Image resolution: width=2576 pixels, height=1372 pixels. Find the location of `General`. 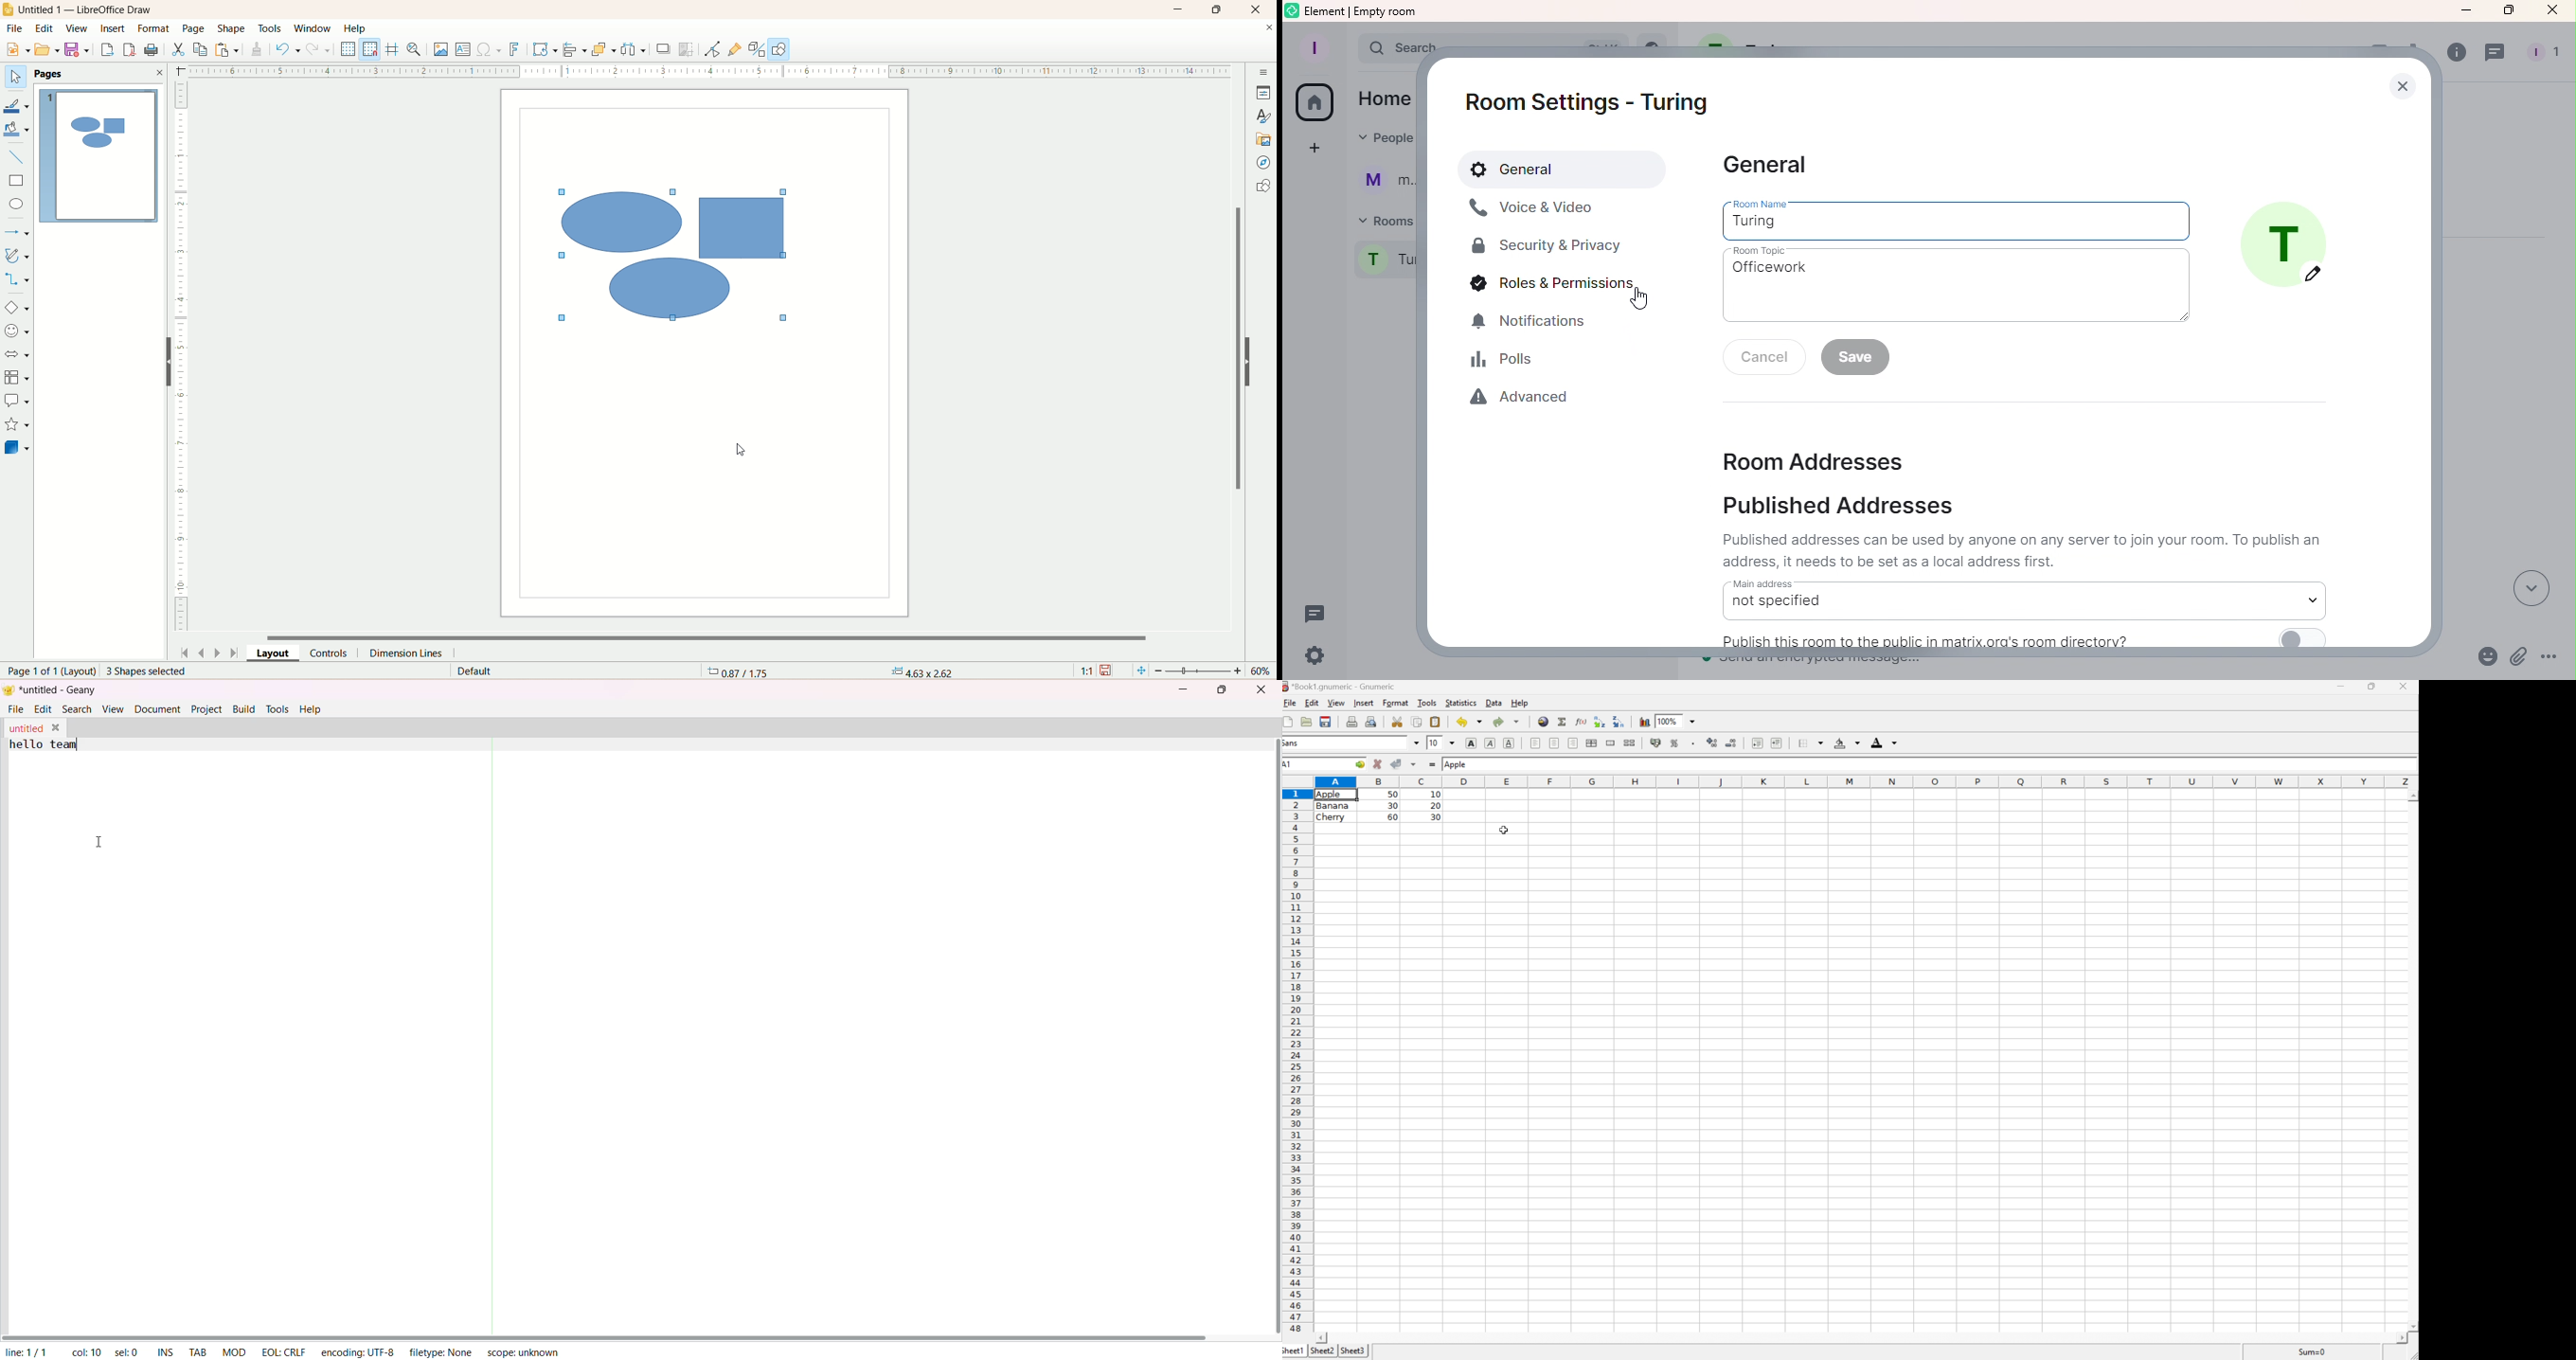

General is located at coordinates (1567, 166).